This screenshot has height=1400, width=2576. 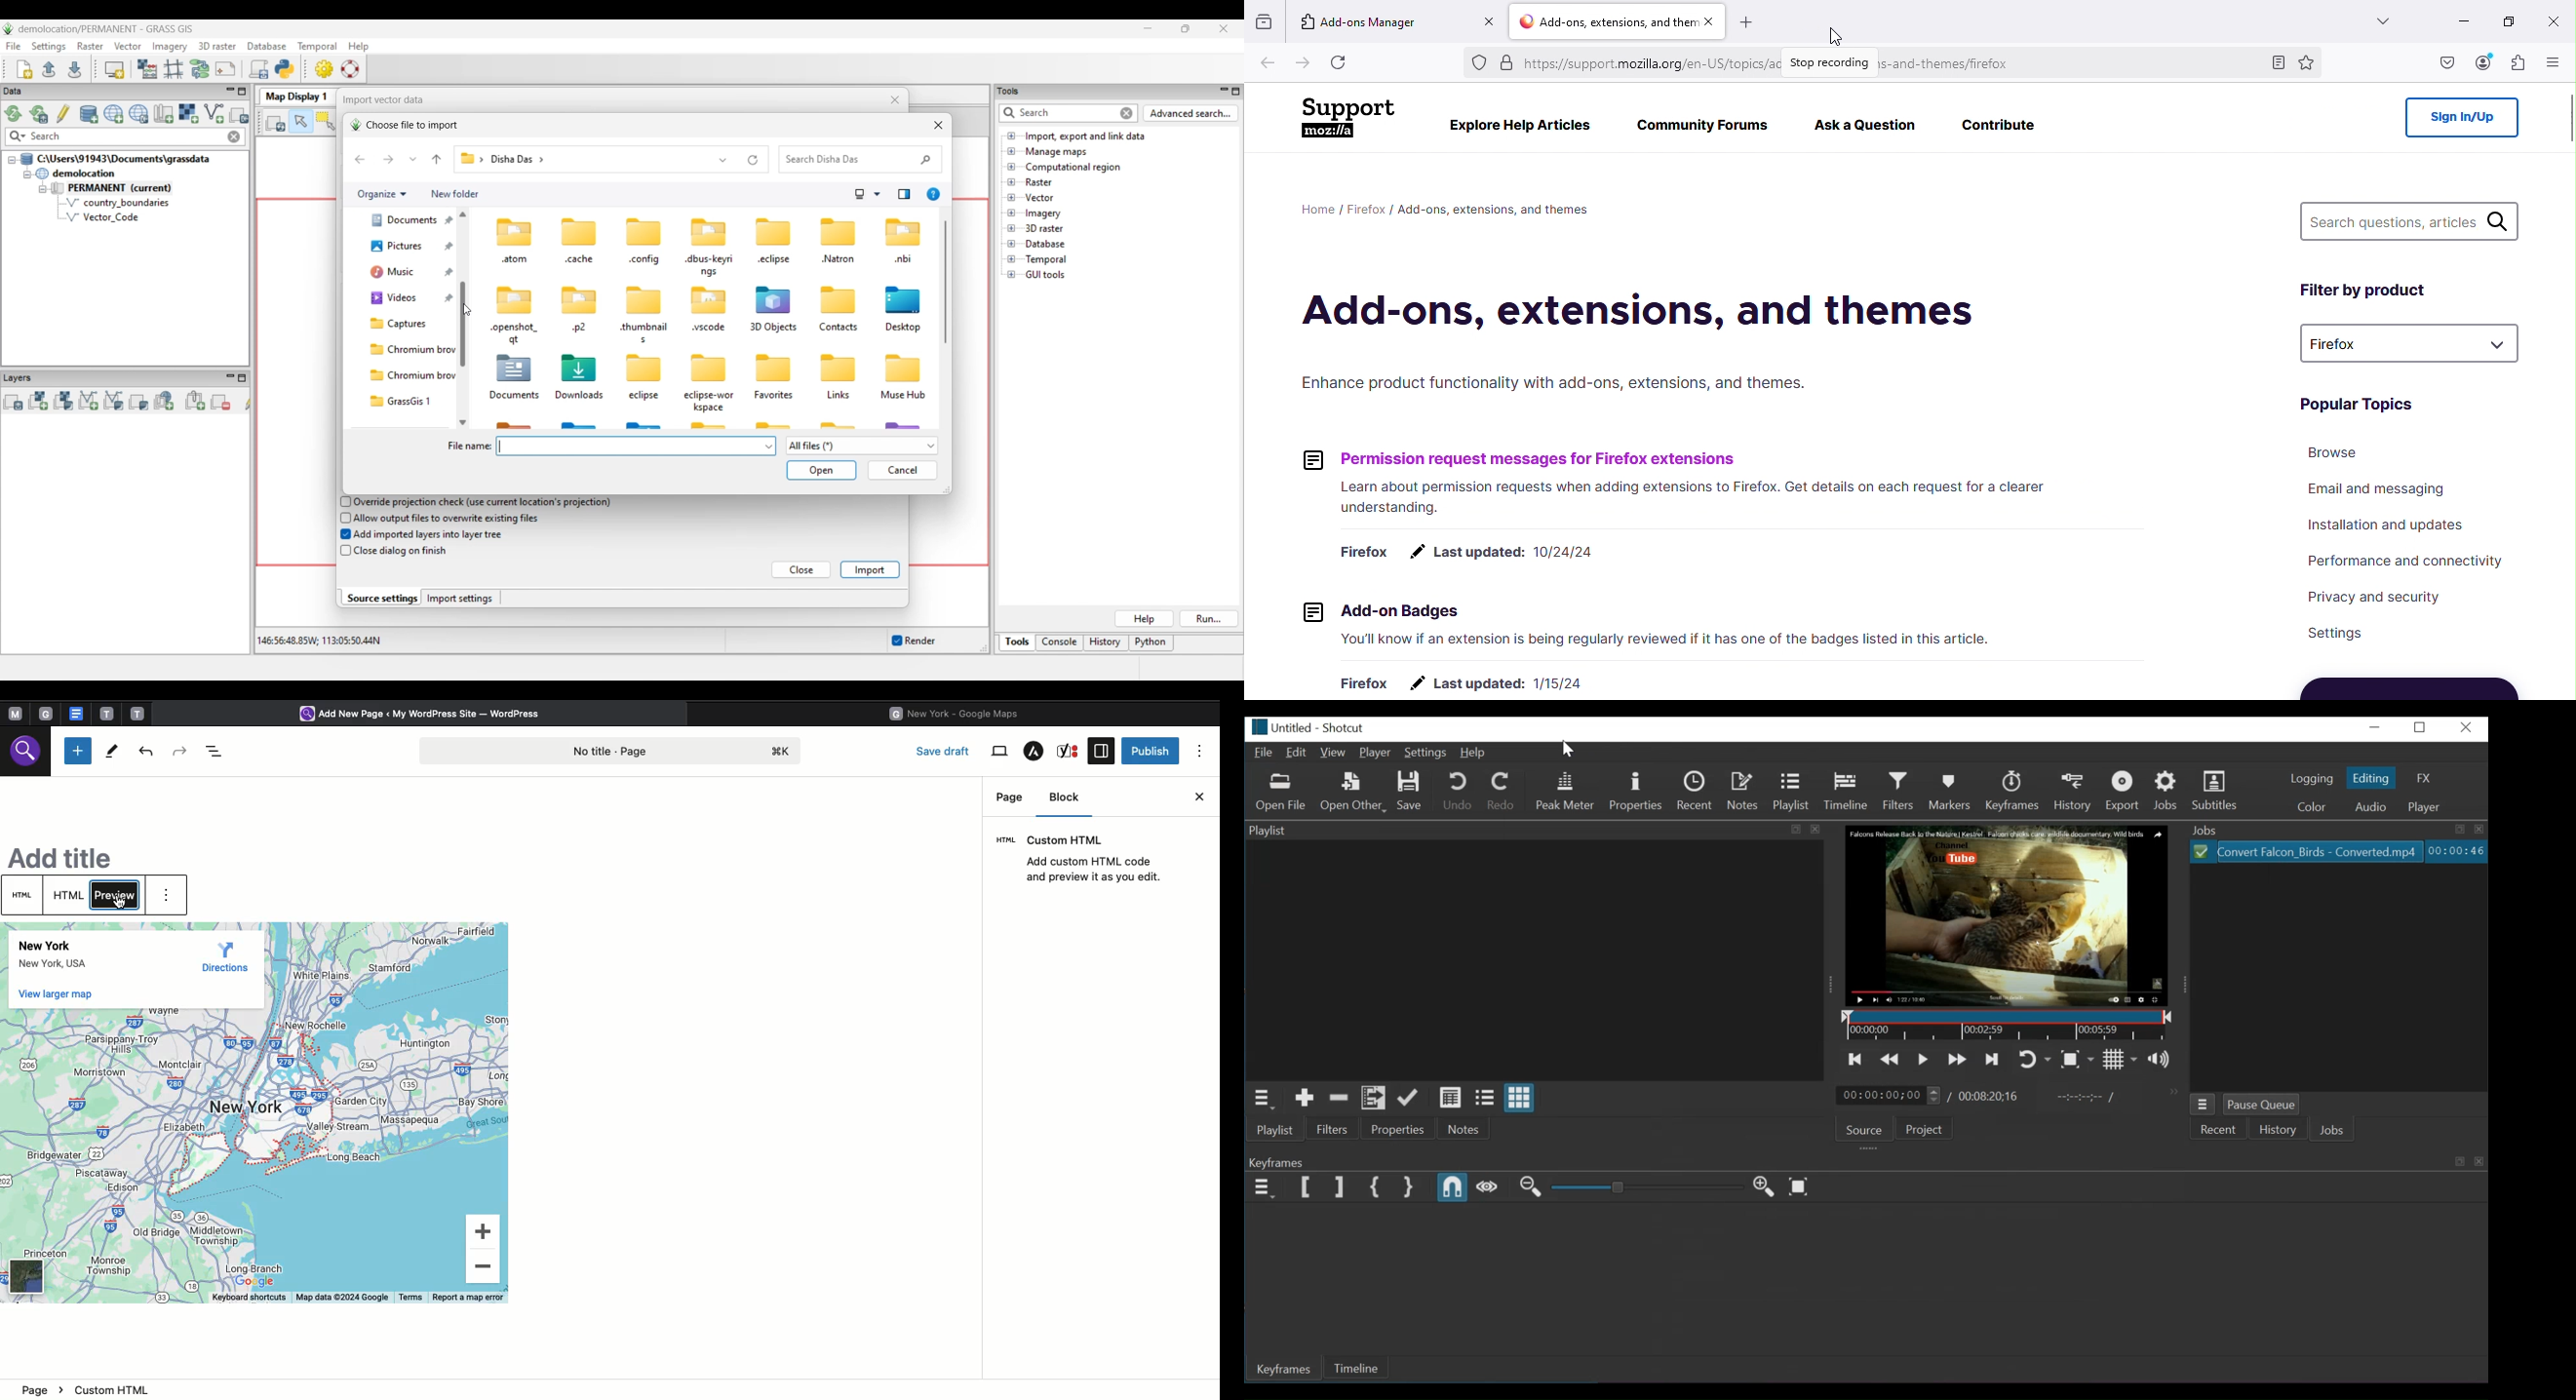 What do you see at coordinates (614, 749) in the screenshot?
I see `Page` at bounding box center [614, 749].